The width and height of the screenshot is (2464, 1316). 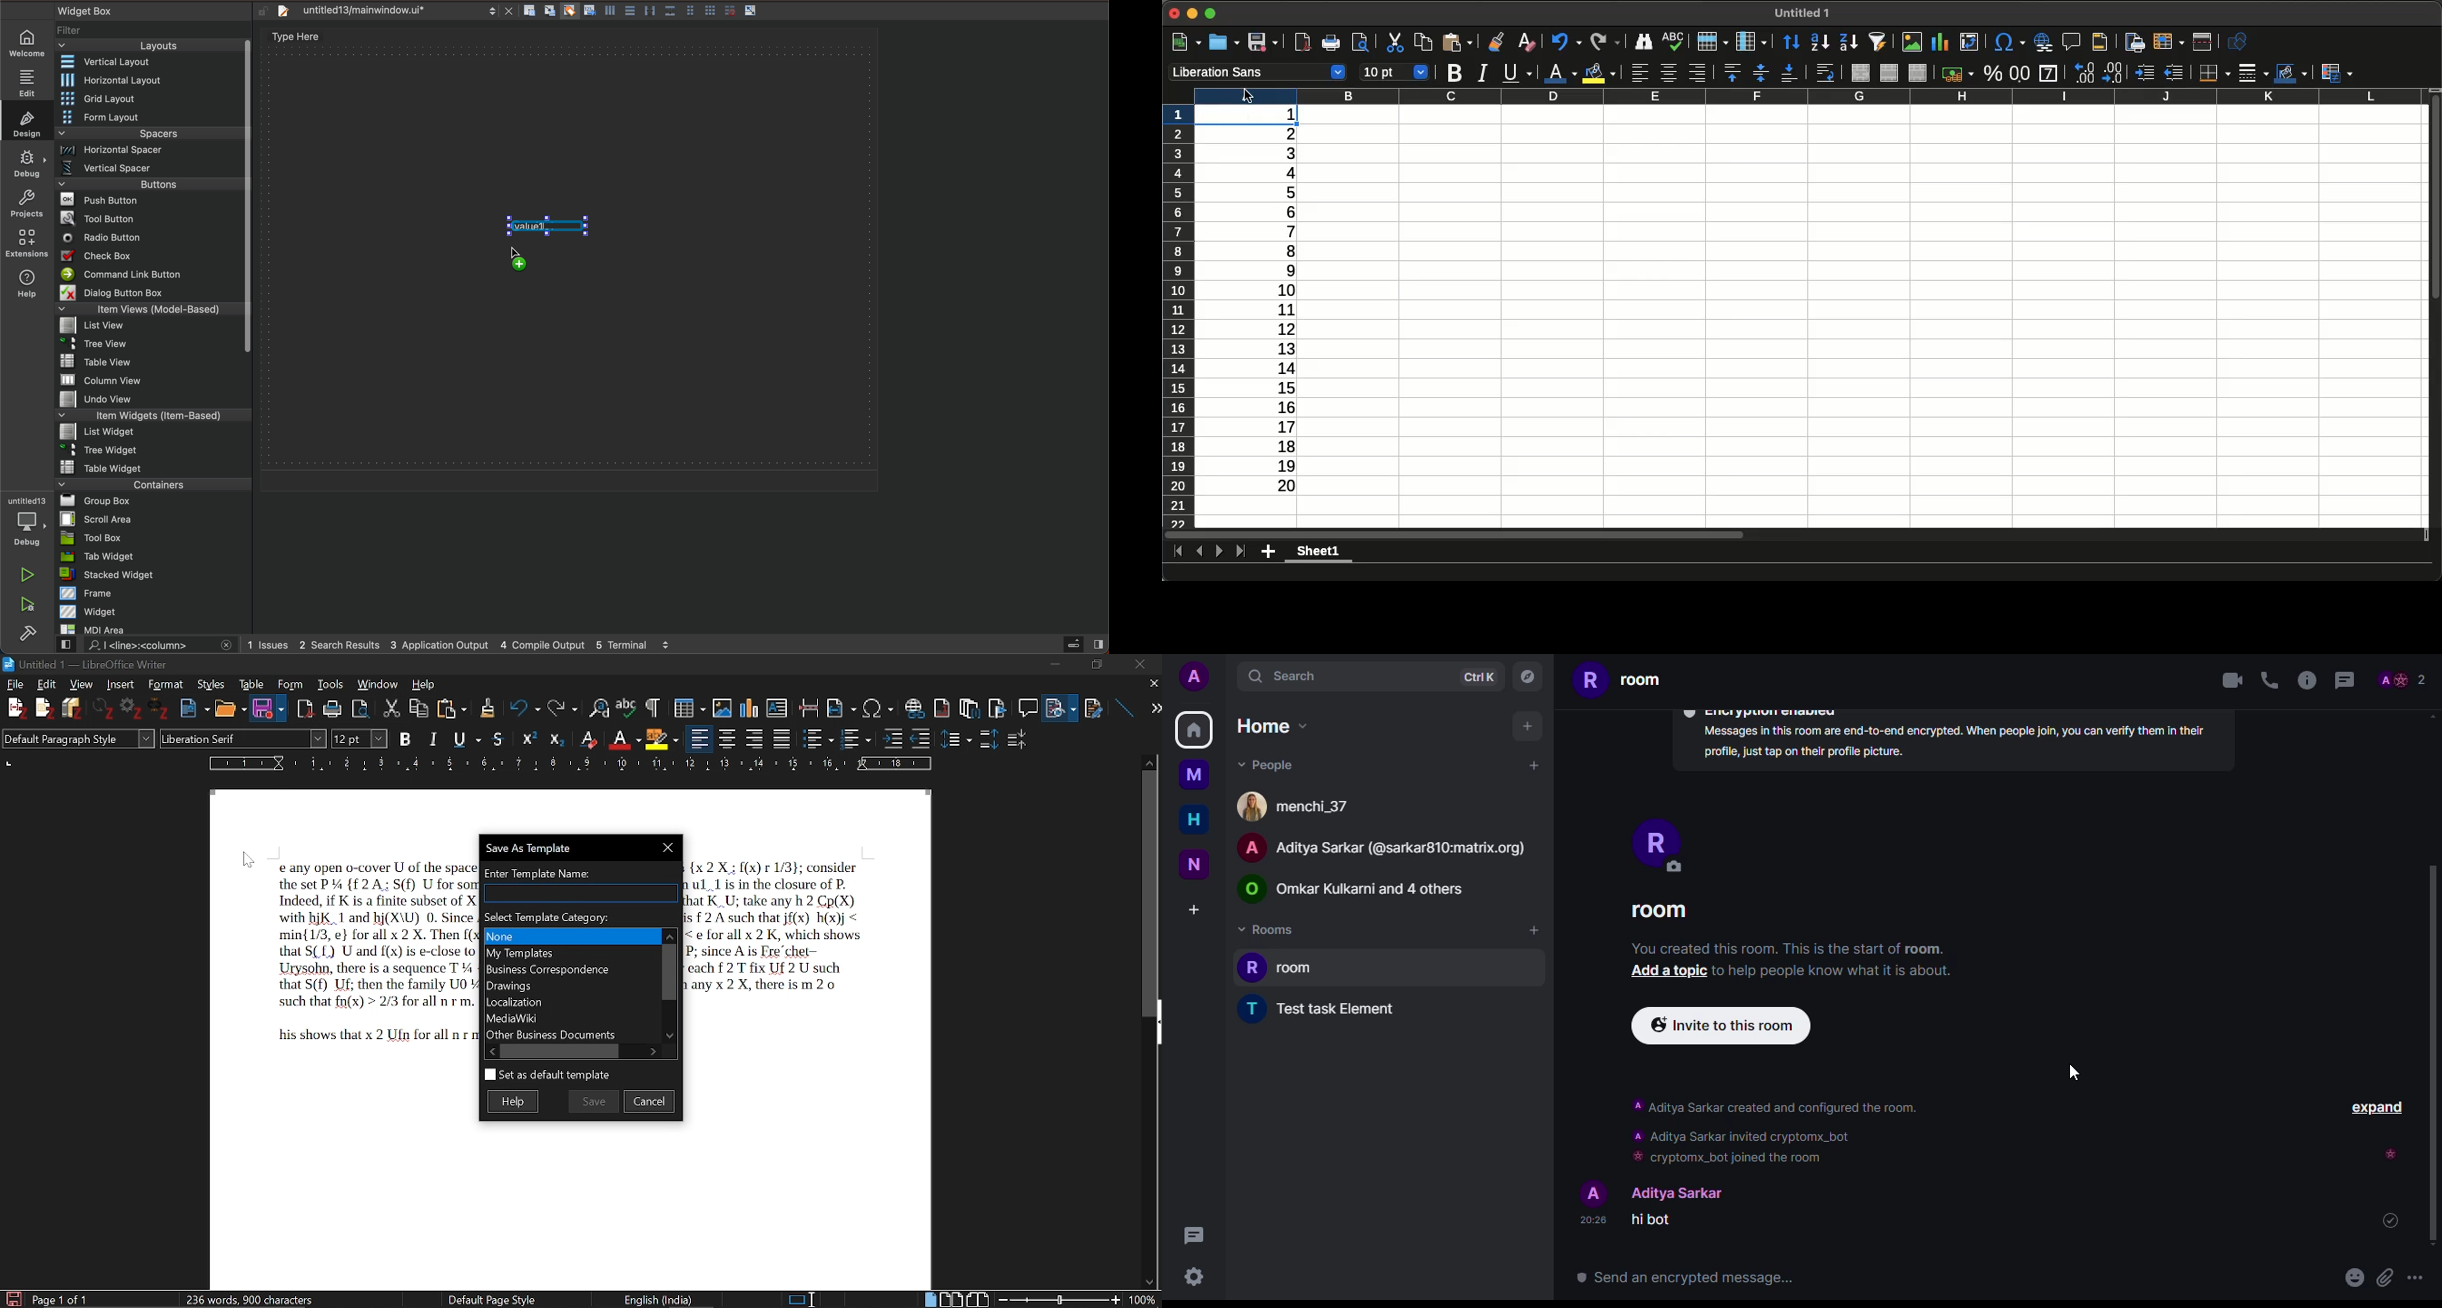 I want to click on Cut, so click(x=1394, y=44).